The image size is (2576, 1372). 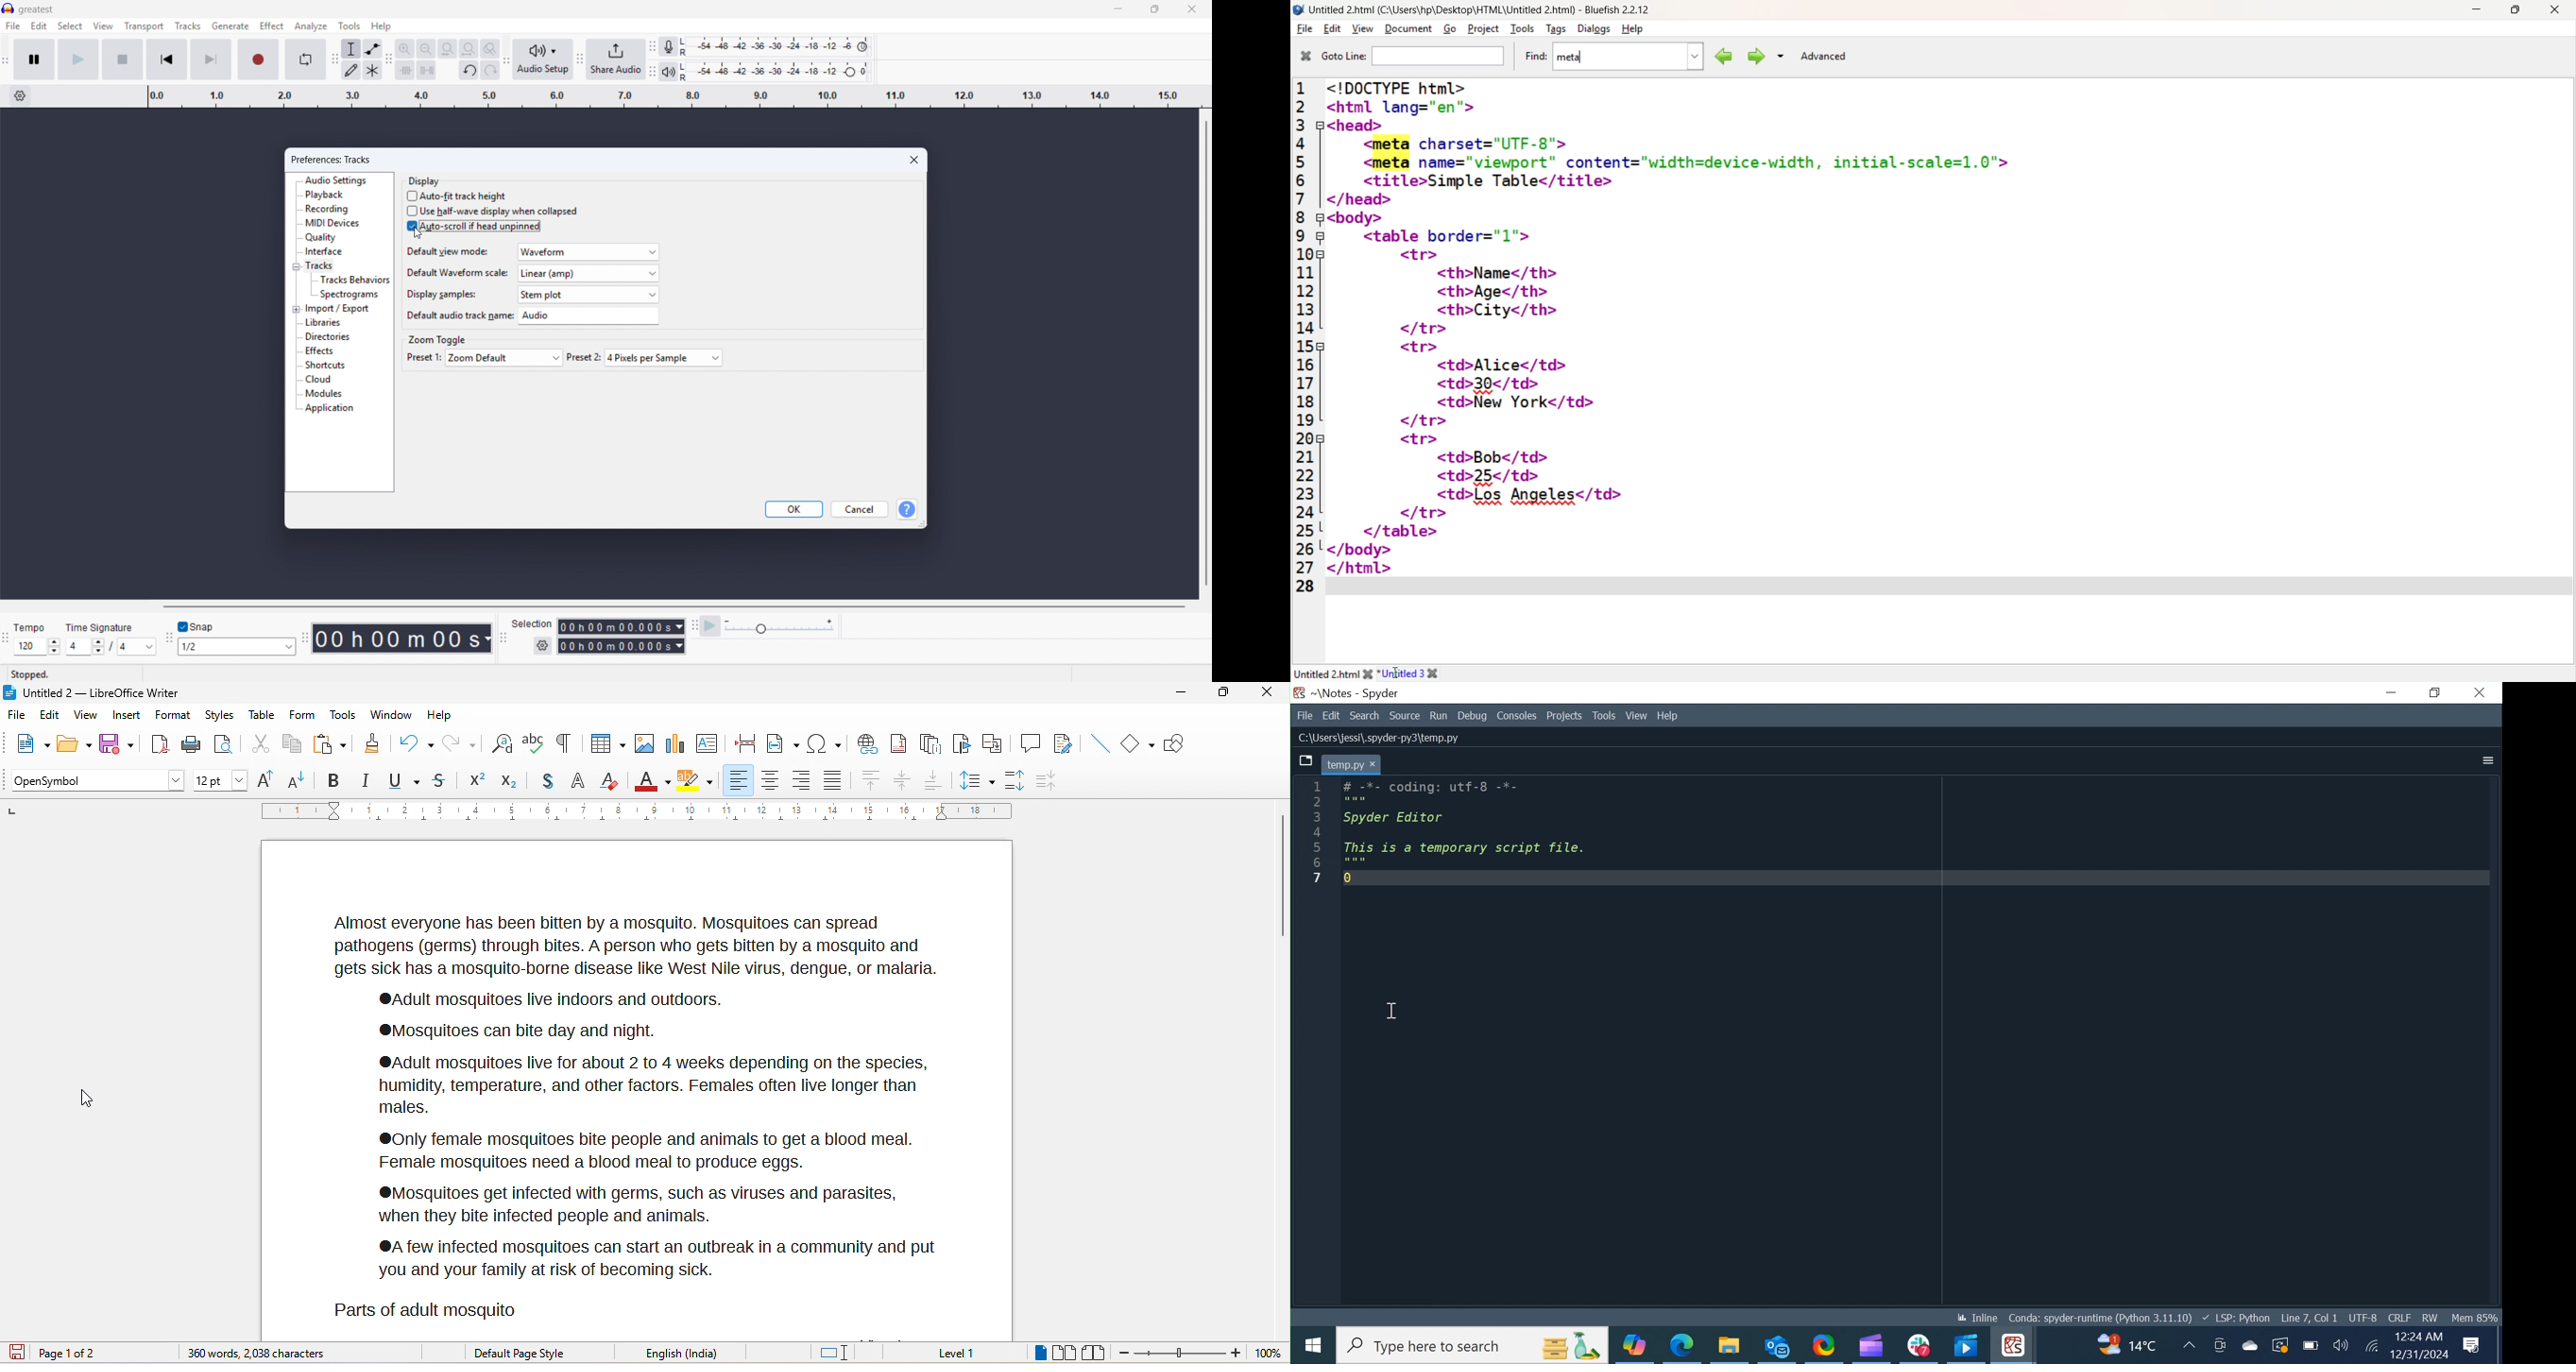 I want to click on Minimize, so click(x=2476, y=9).